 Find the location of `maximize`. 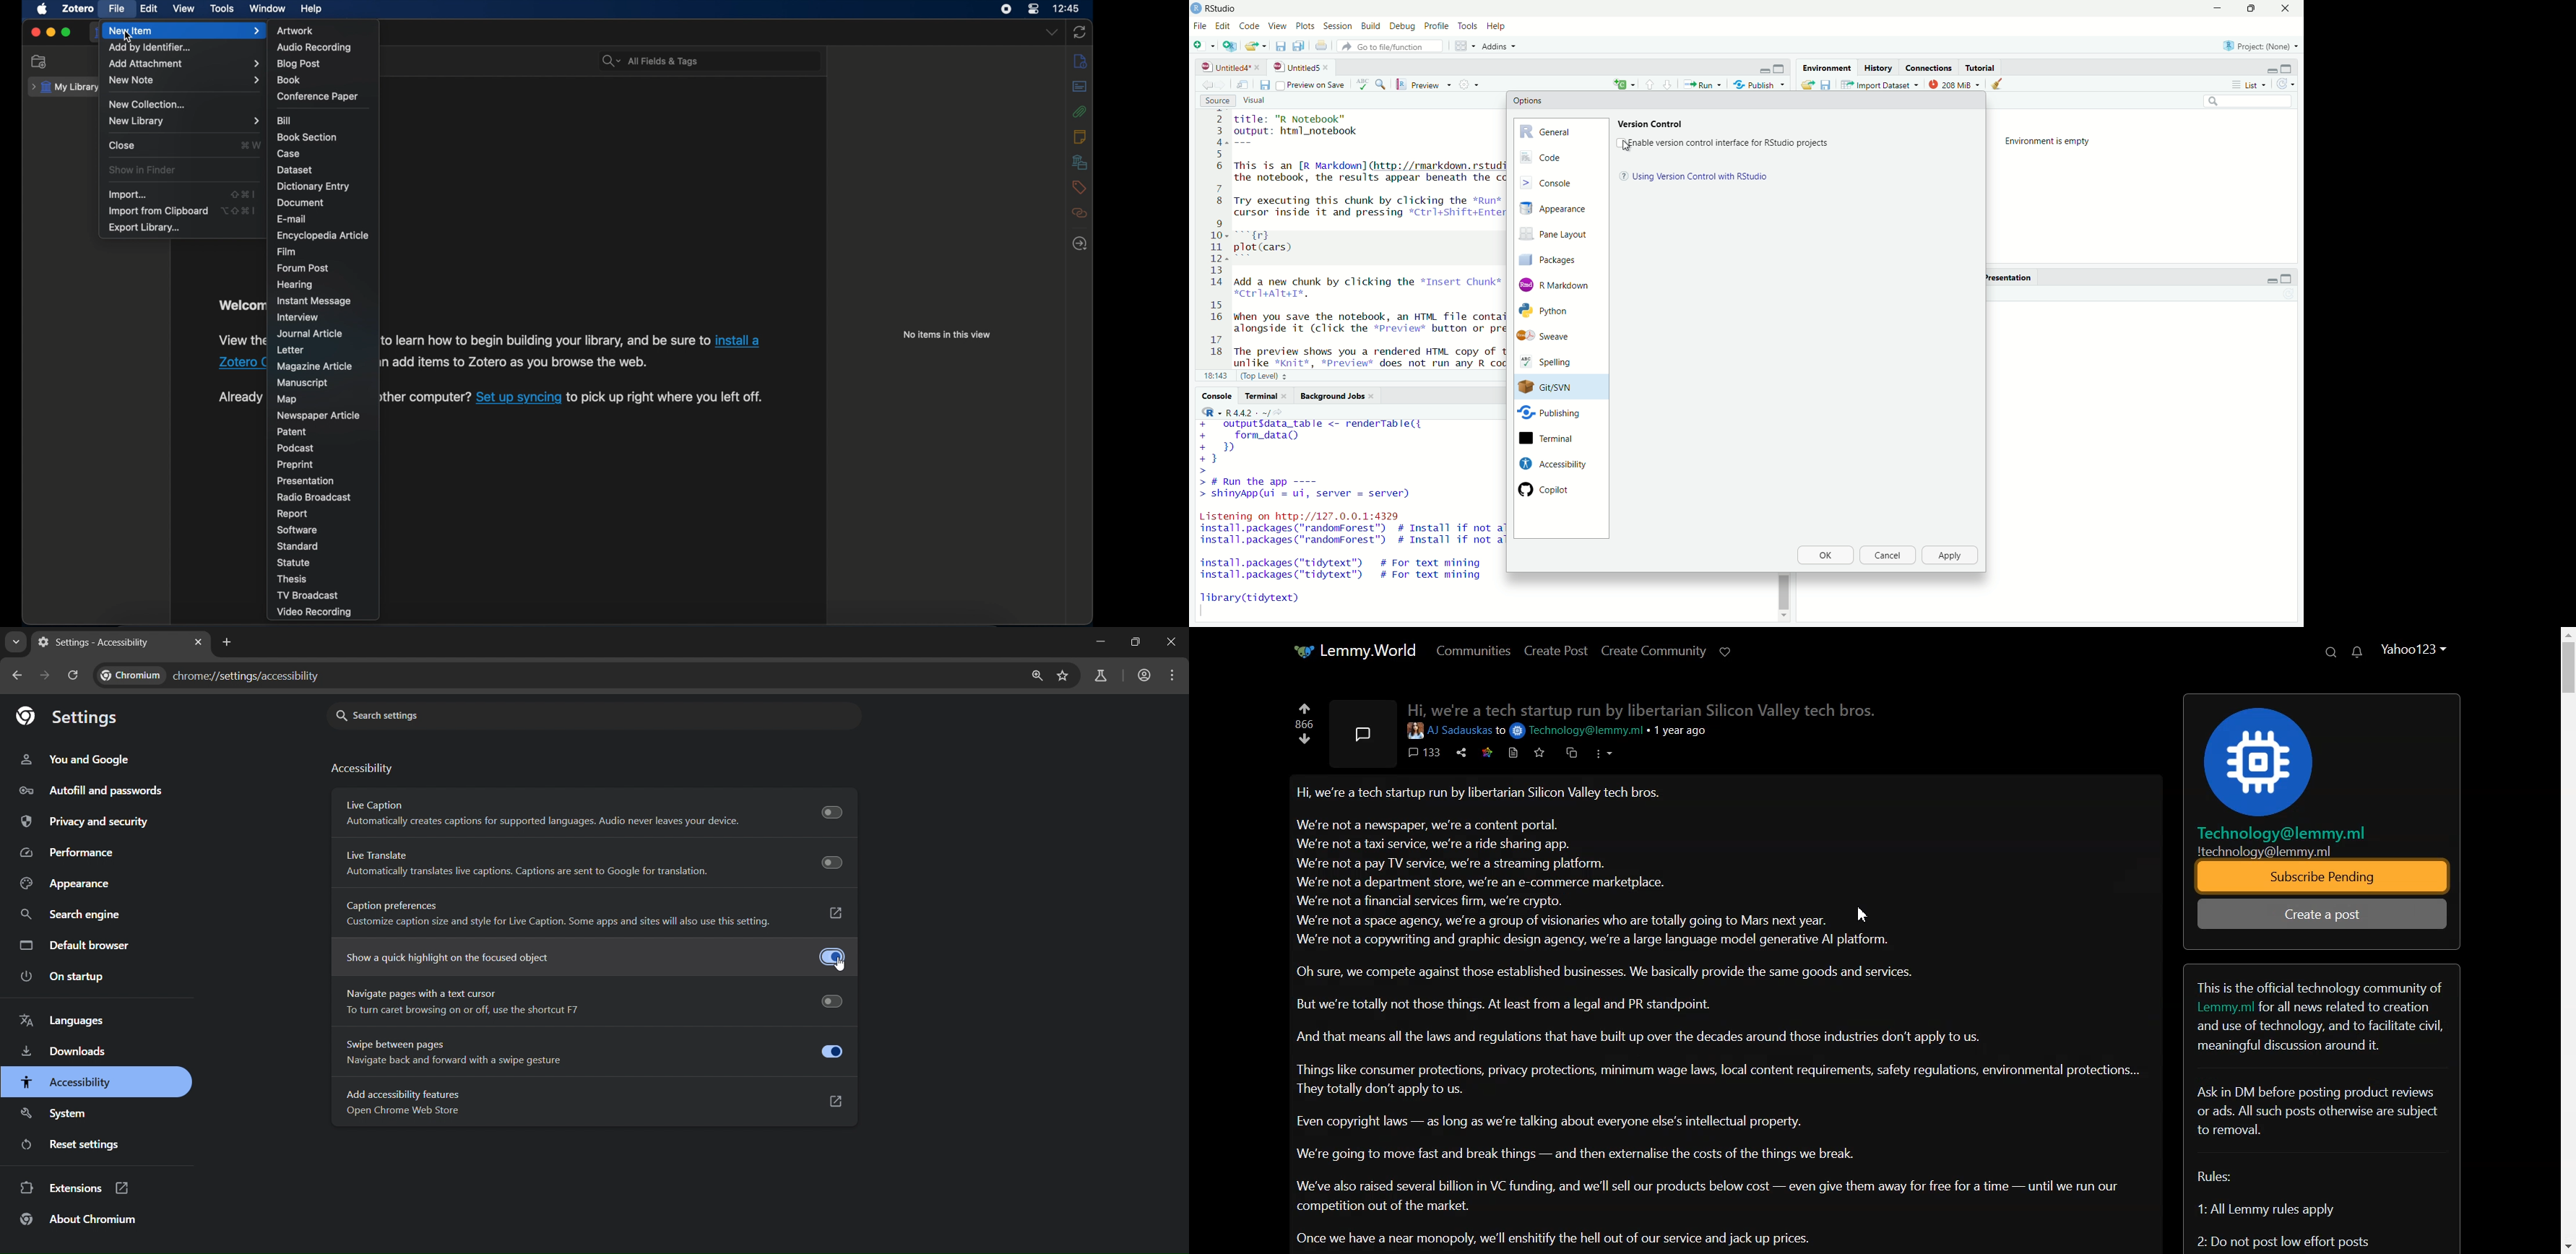

maximize is located at coordinates (2289, 68).